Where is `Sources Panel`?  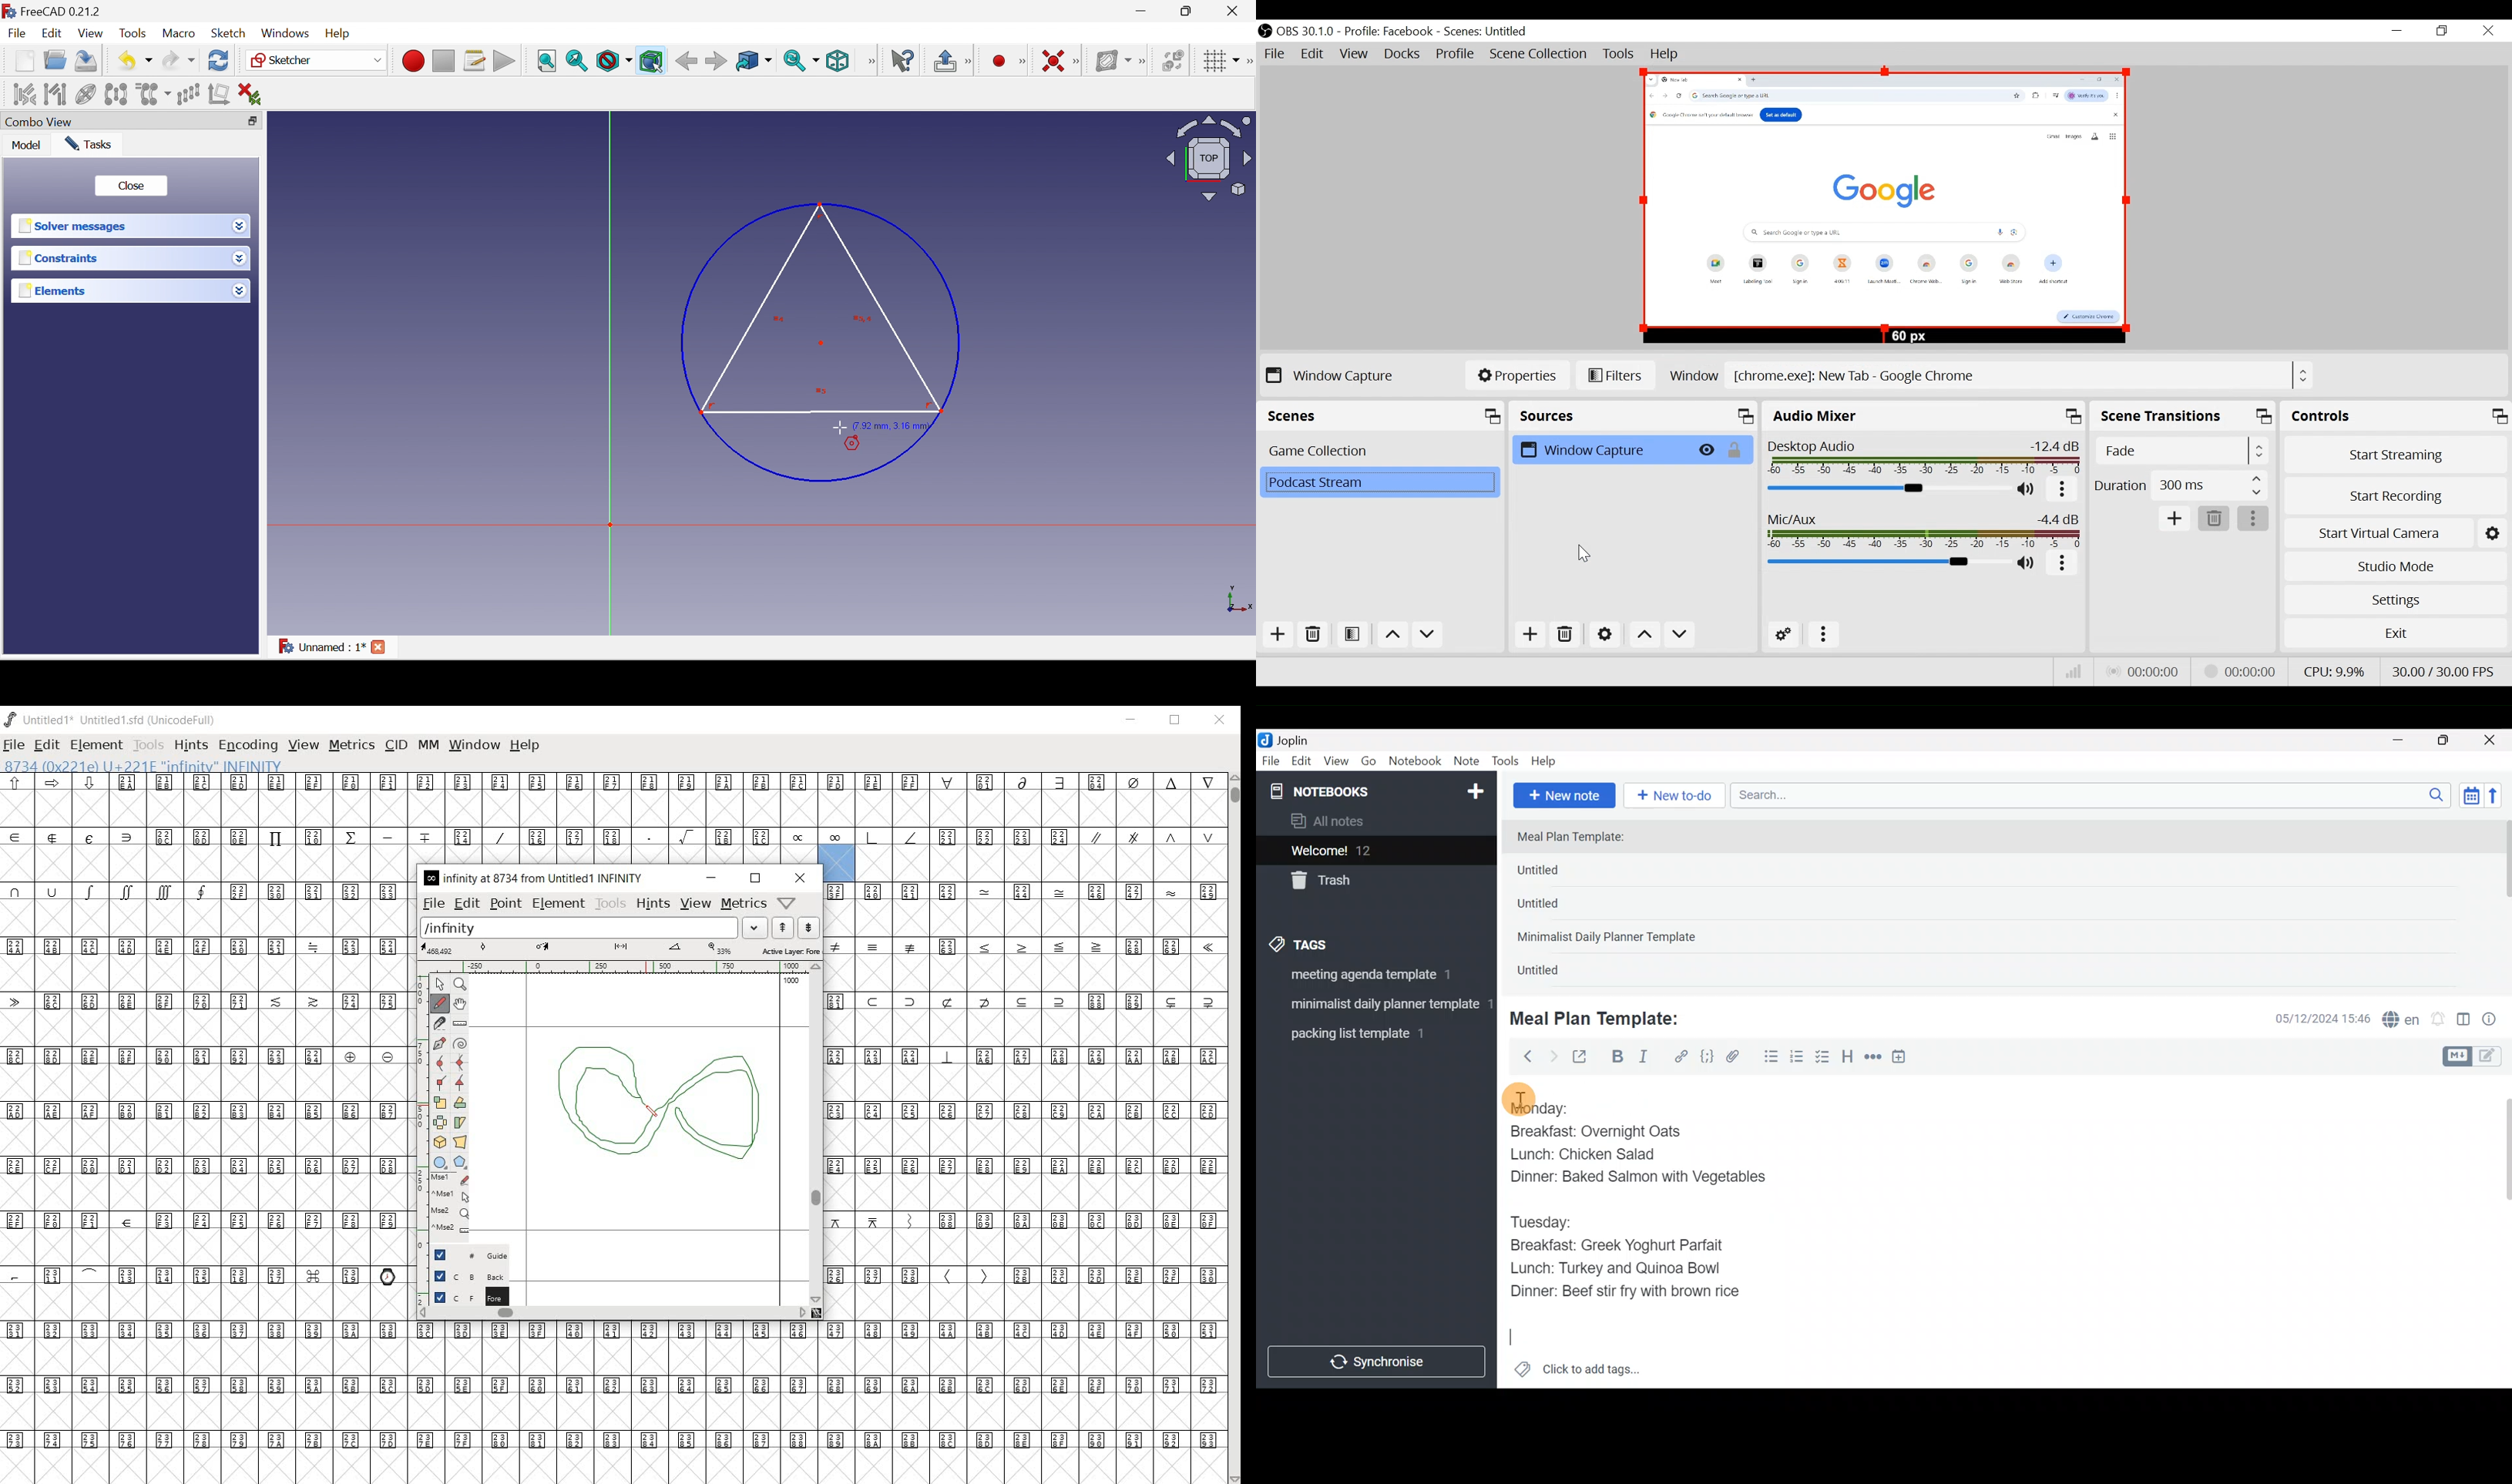 Sources Panel is located at coordinates (1634, 416).